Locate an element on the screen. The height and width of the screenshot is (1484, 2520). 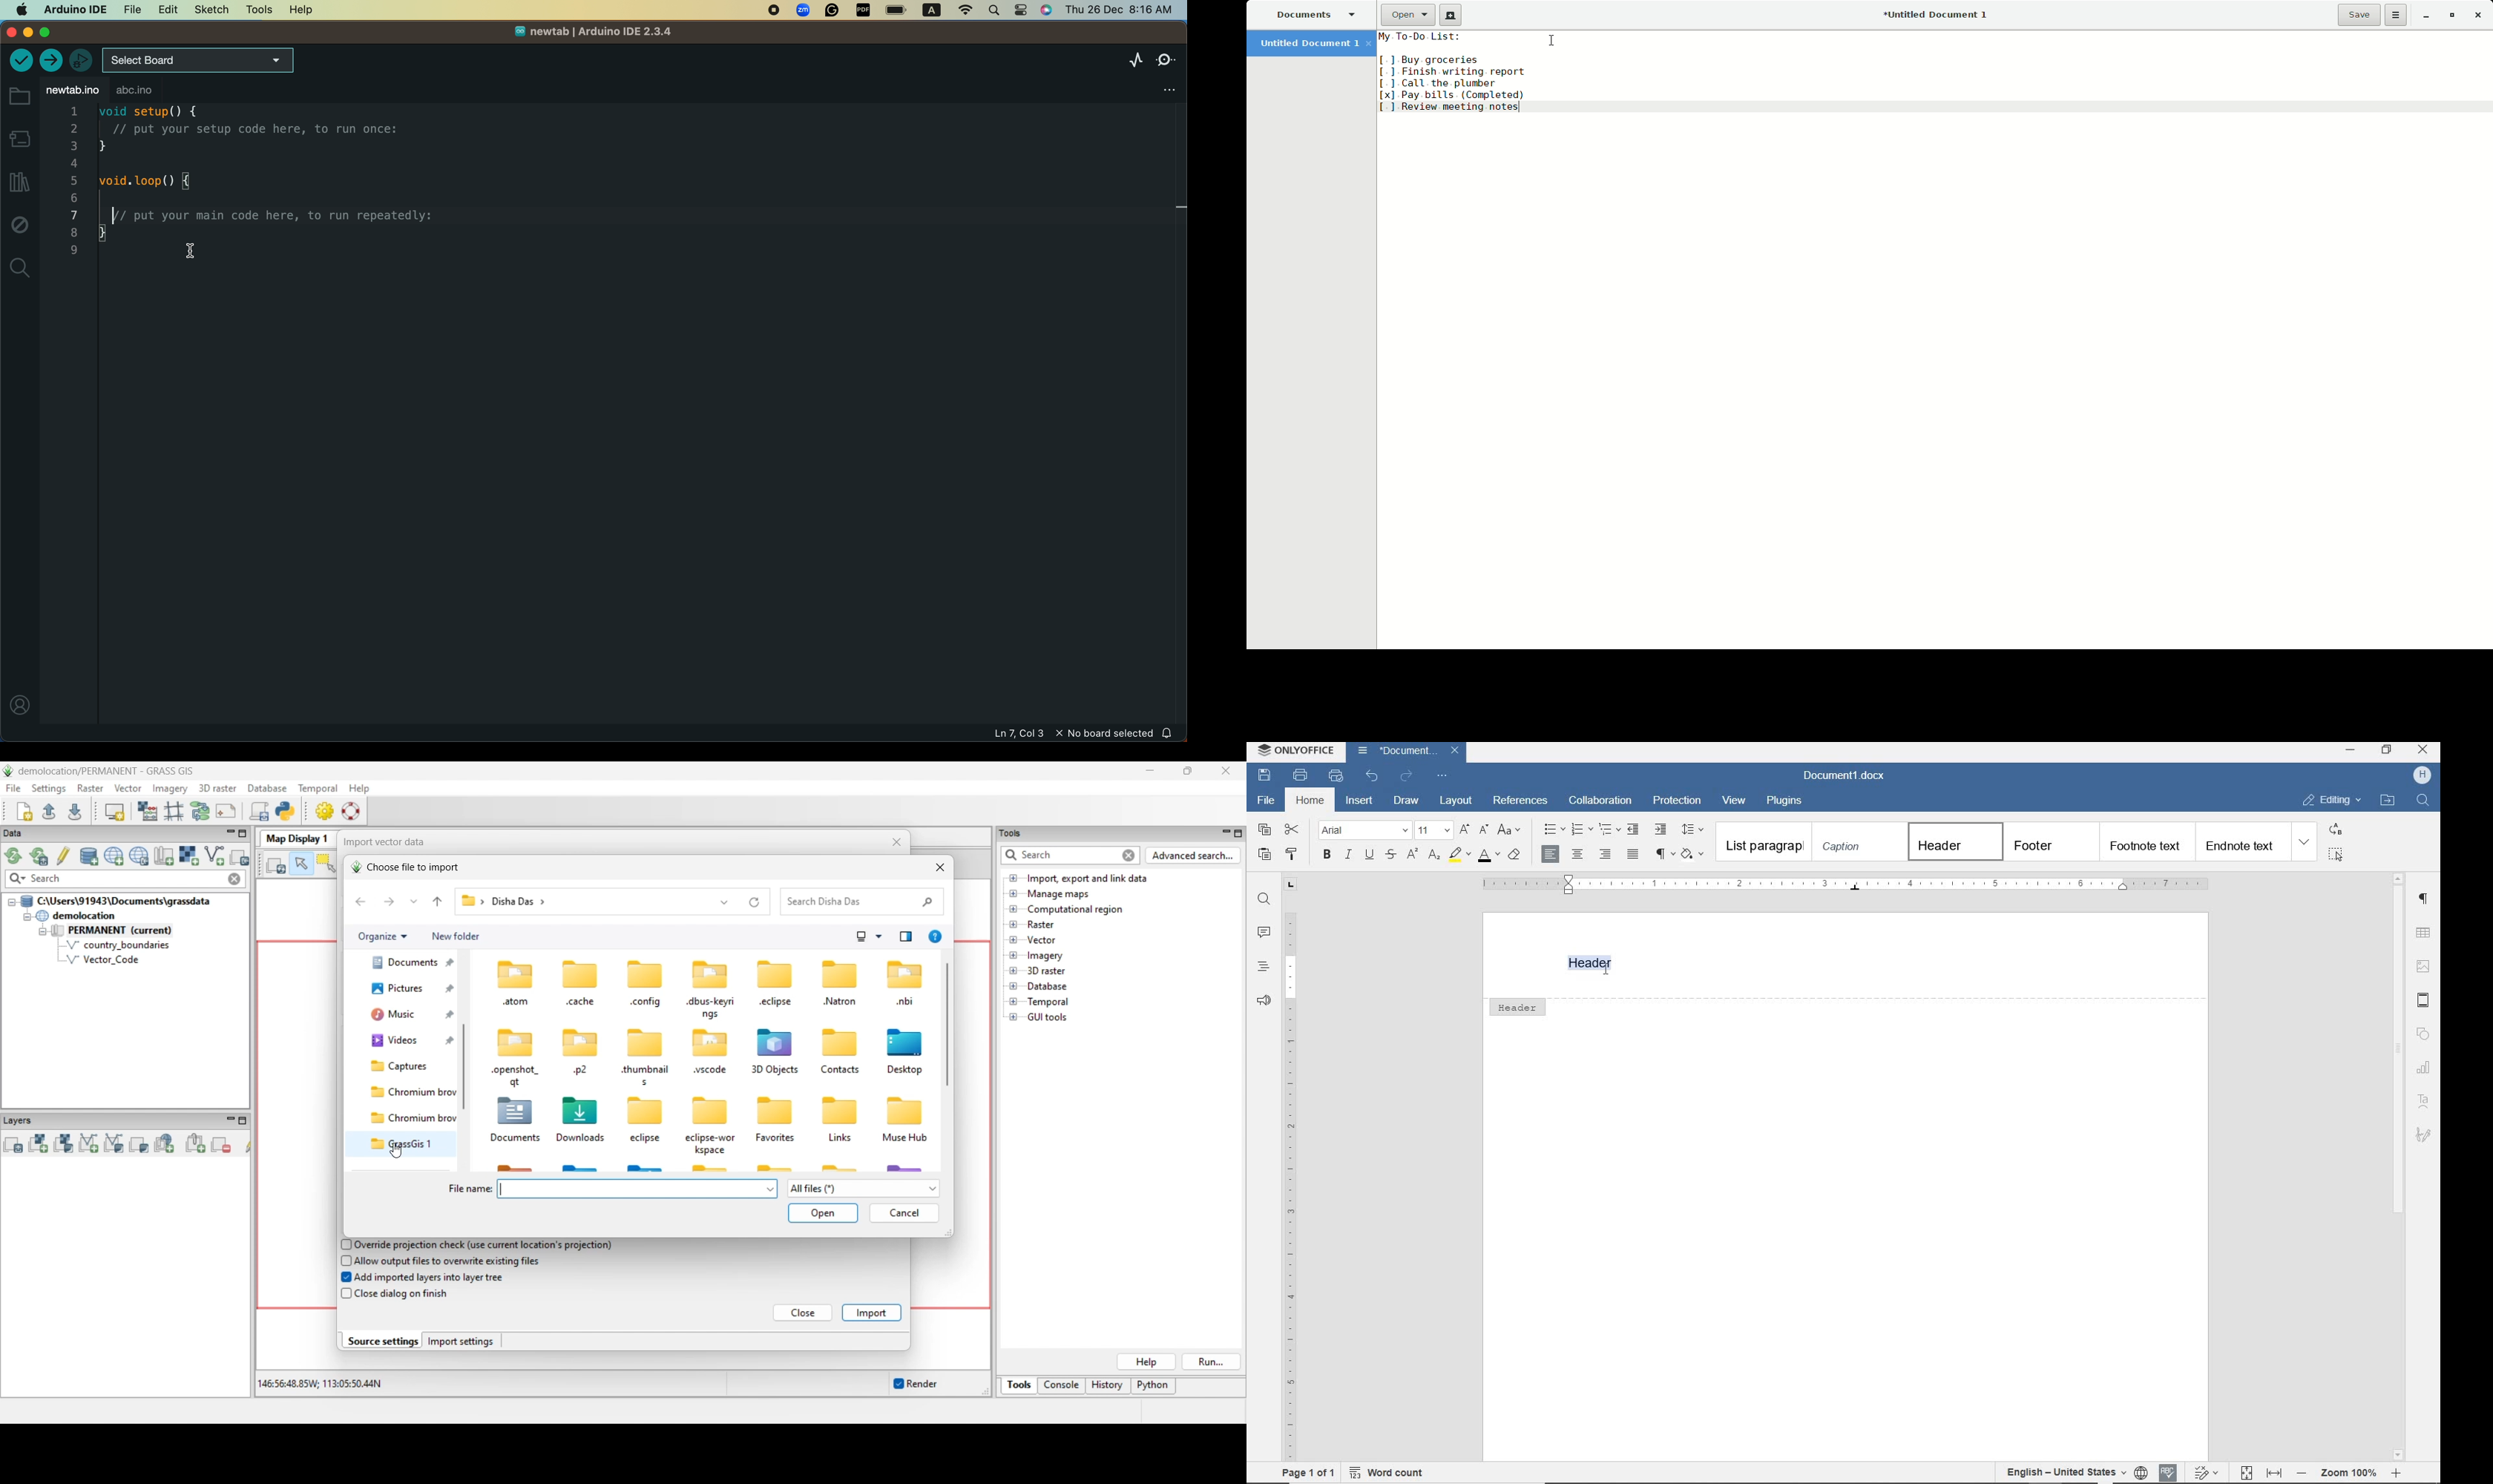
word count is located at coordinates (1386, 1475).